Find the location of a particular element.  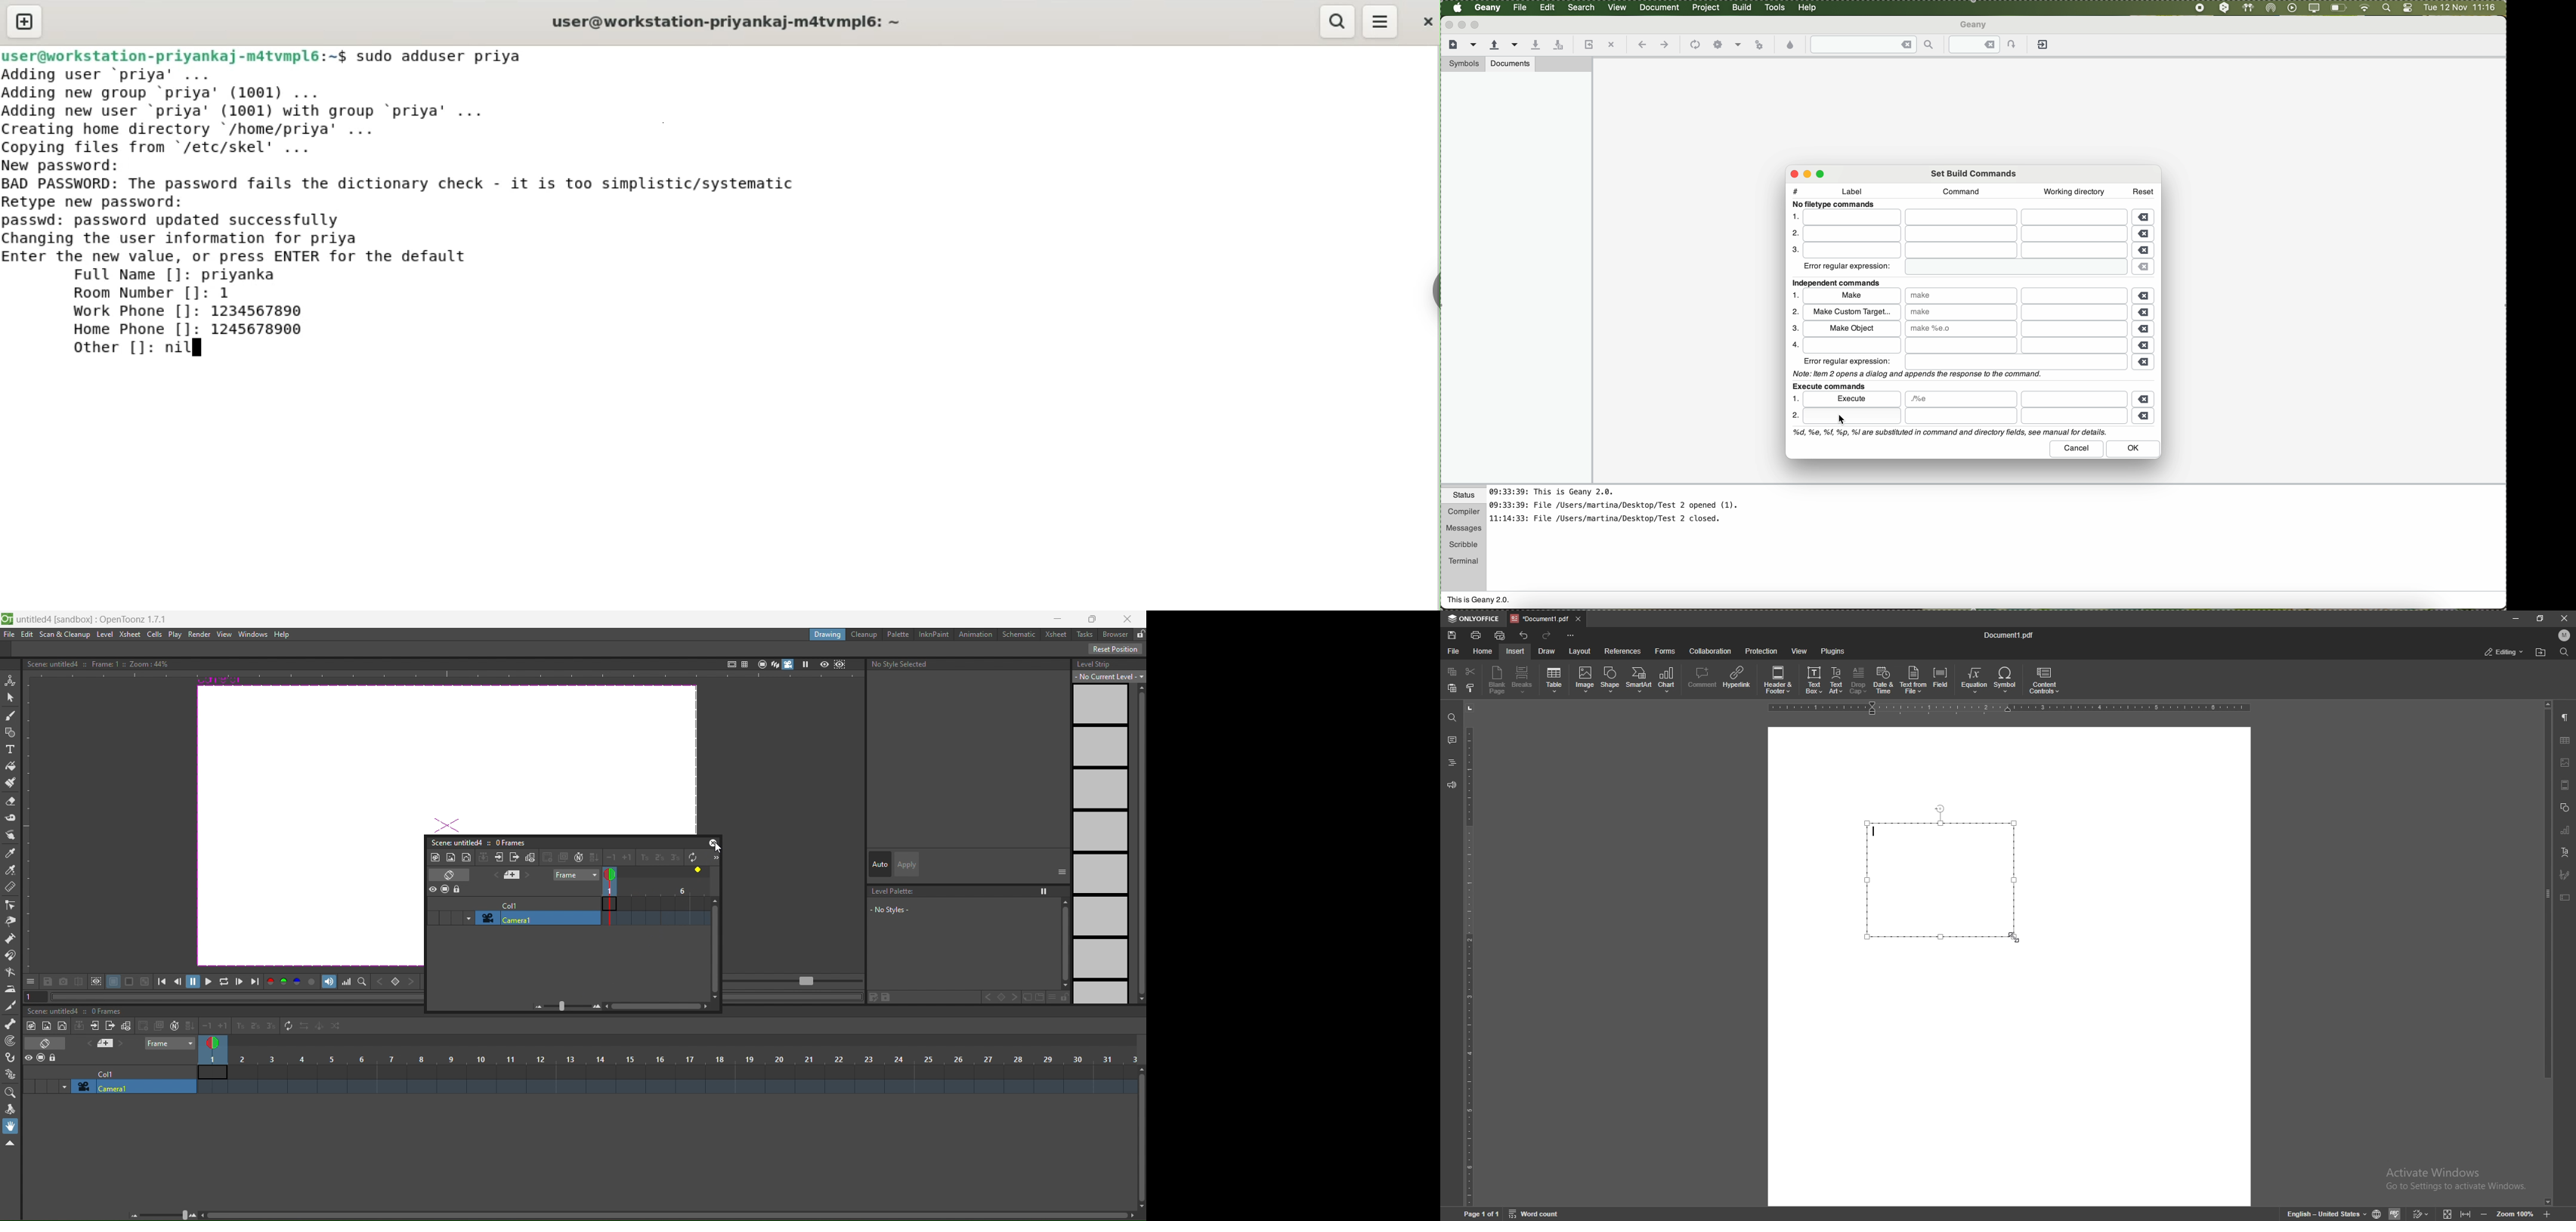

feedback is located at coordinates (1452, 784).